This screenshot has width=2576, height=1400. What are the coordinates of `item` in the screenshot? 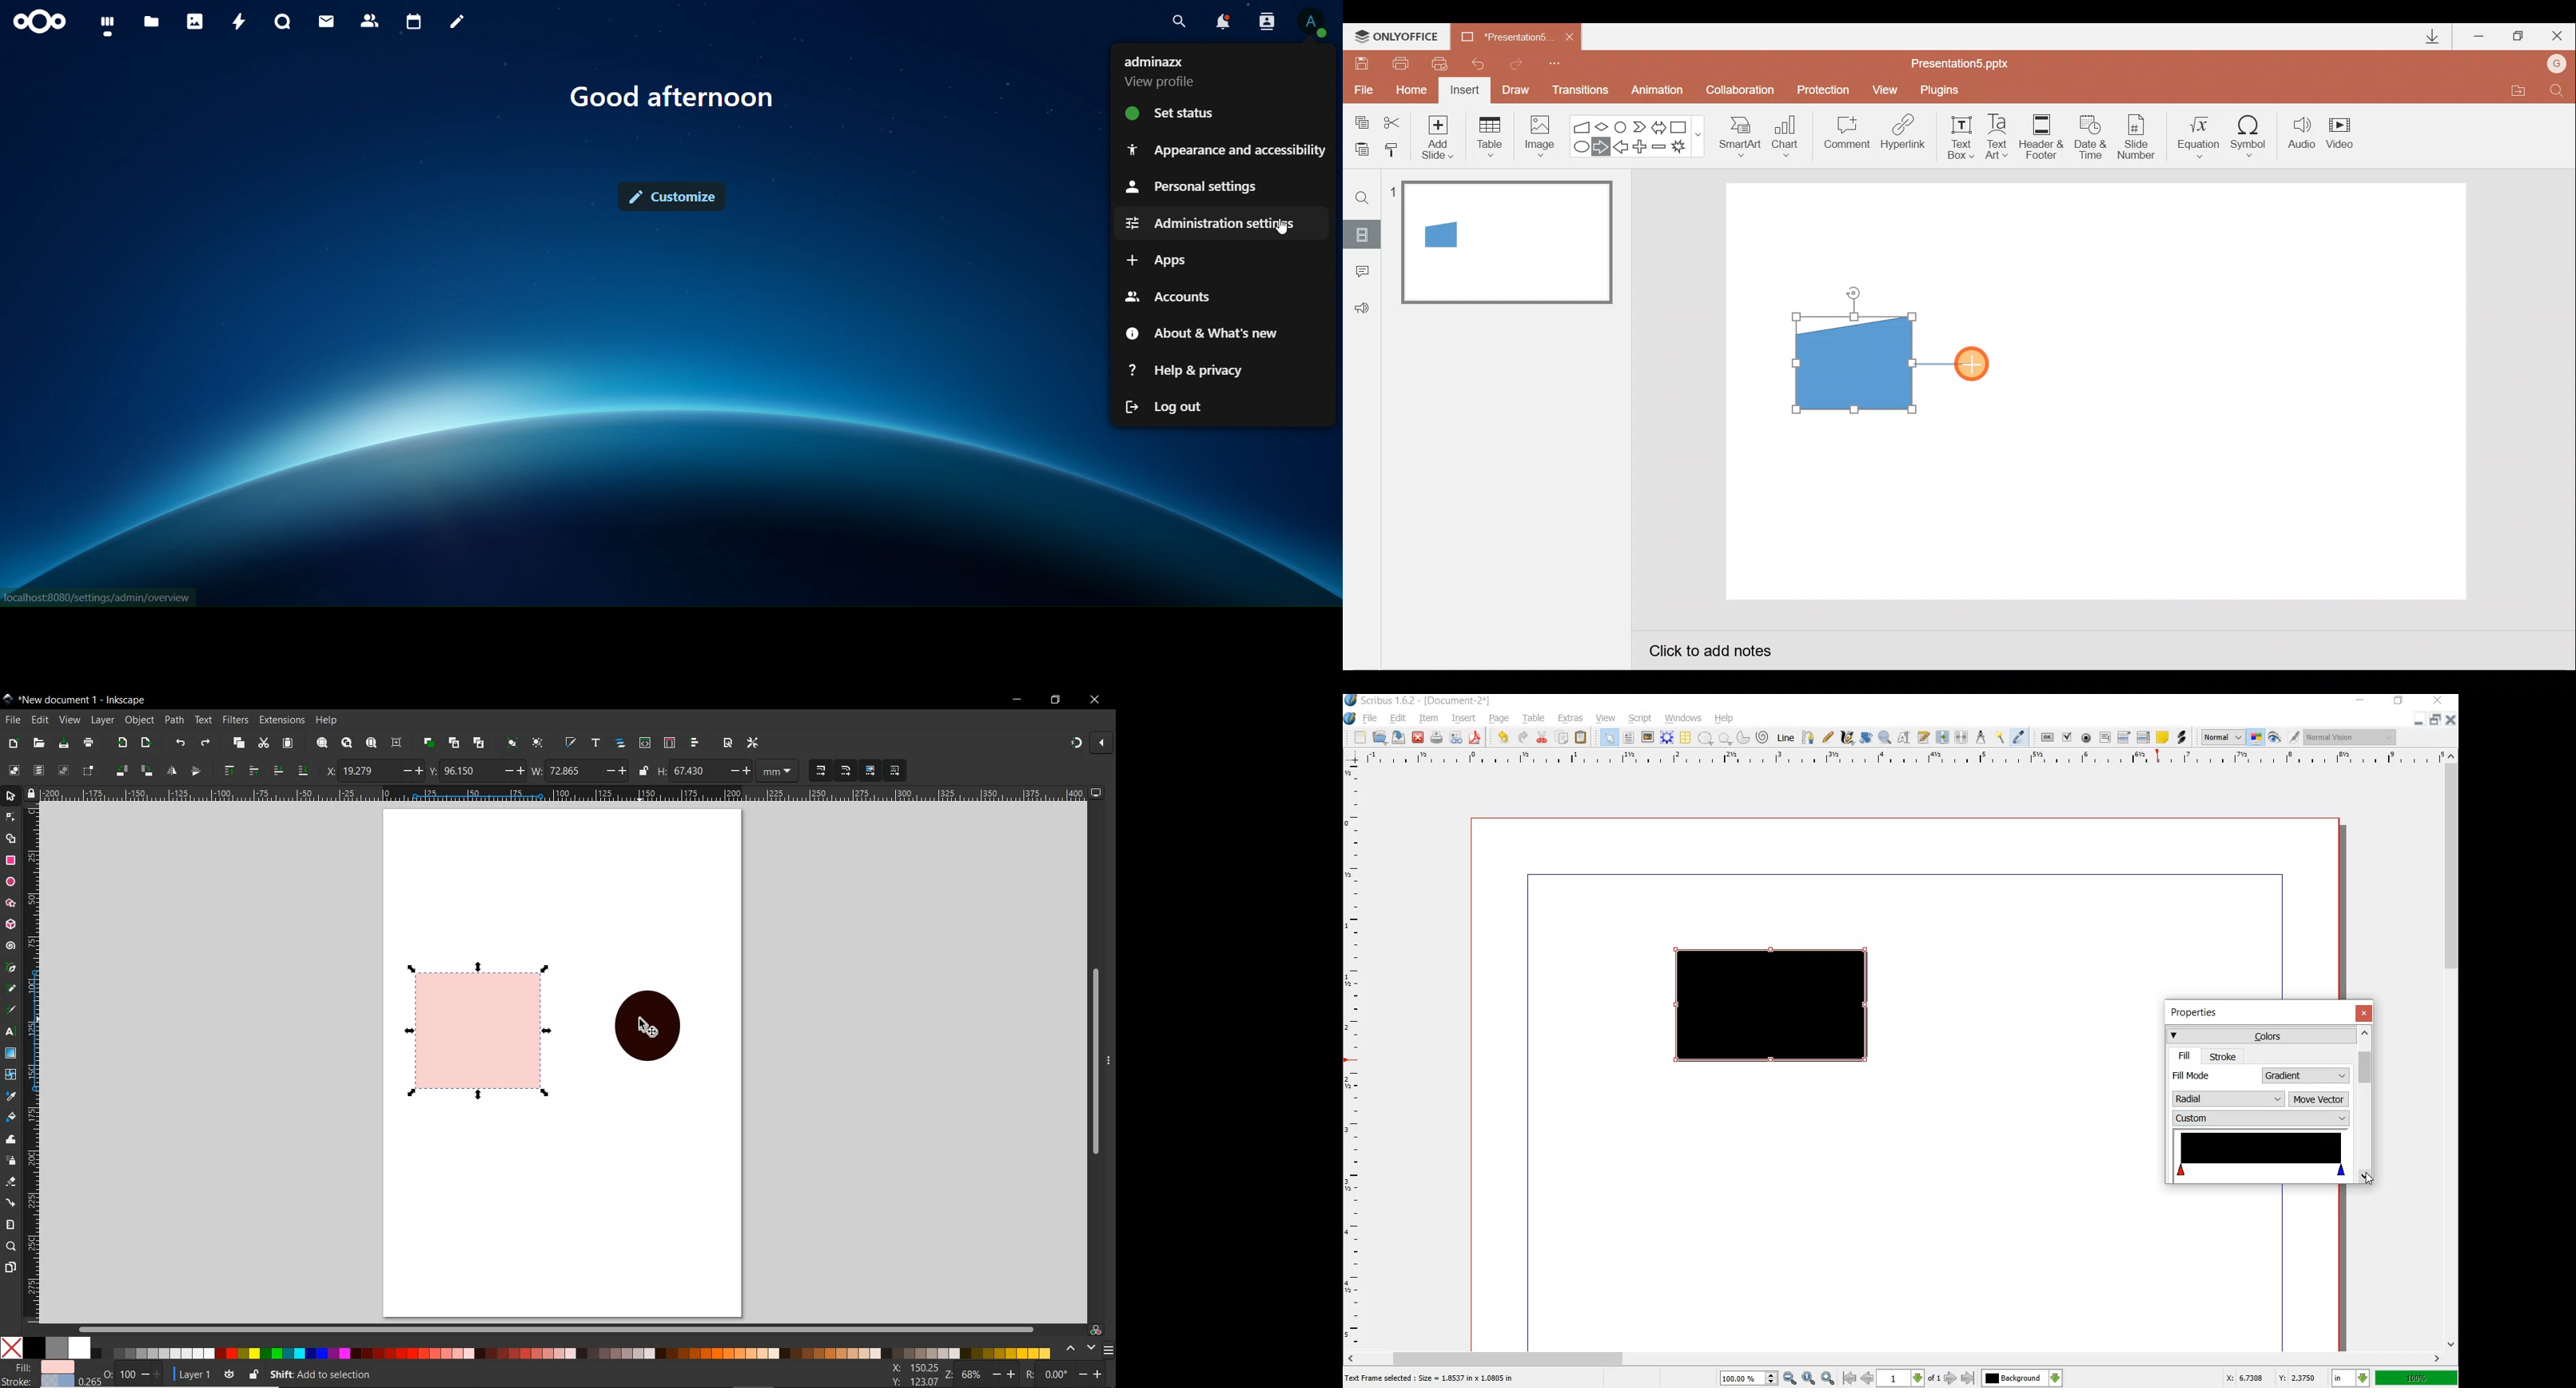 It's located at (1428, 720).